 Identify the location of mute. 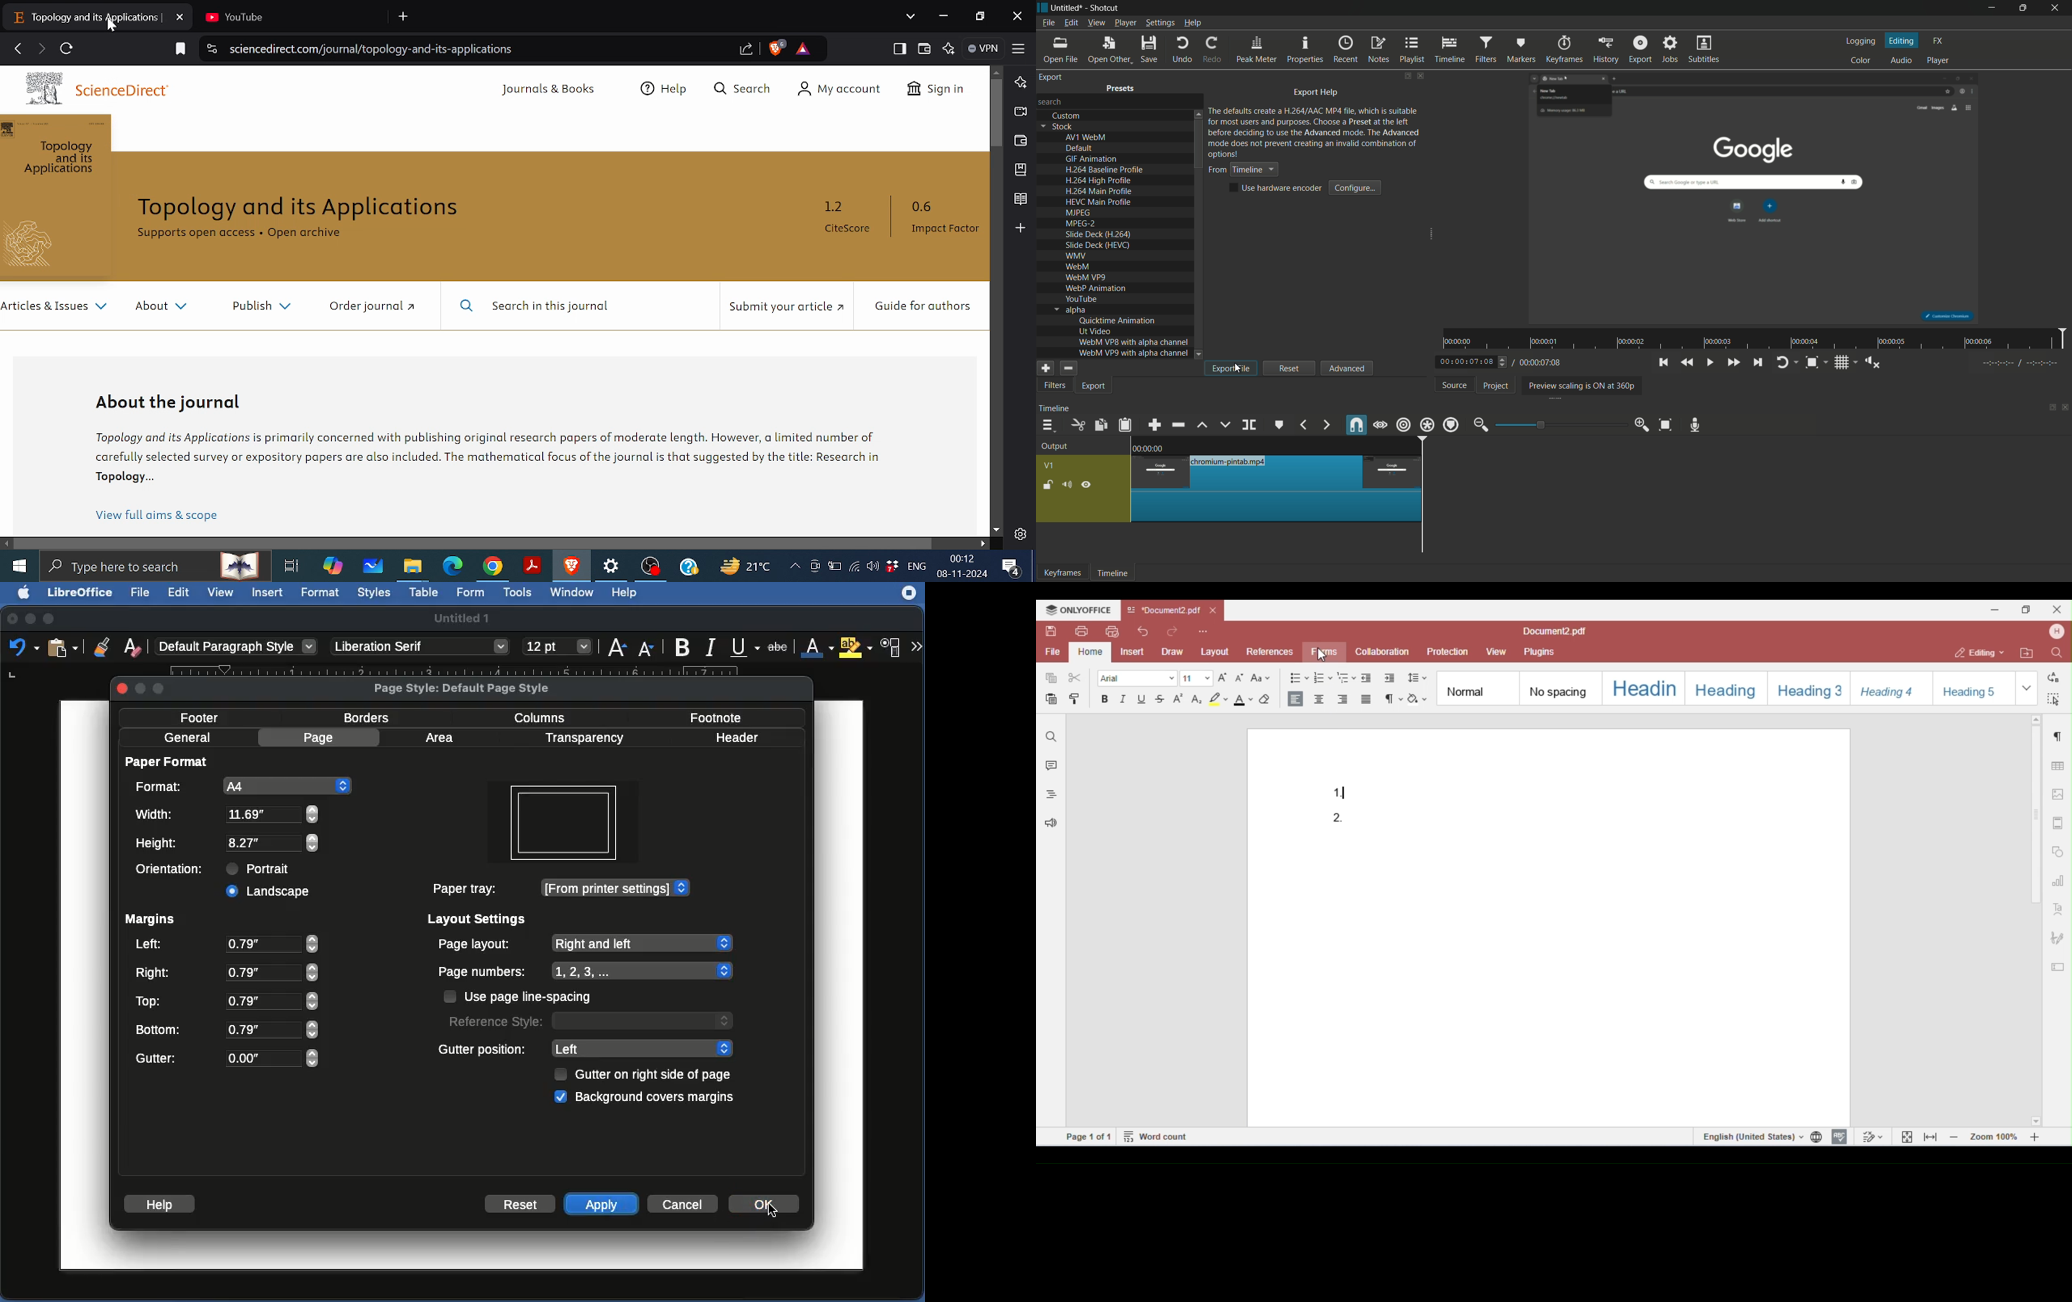
(1066, 487).